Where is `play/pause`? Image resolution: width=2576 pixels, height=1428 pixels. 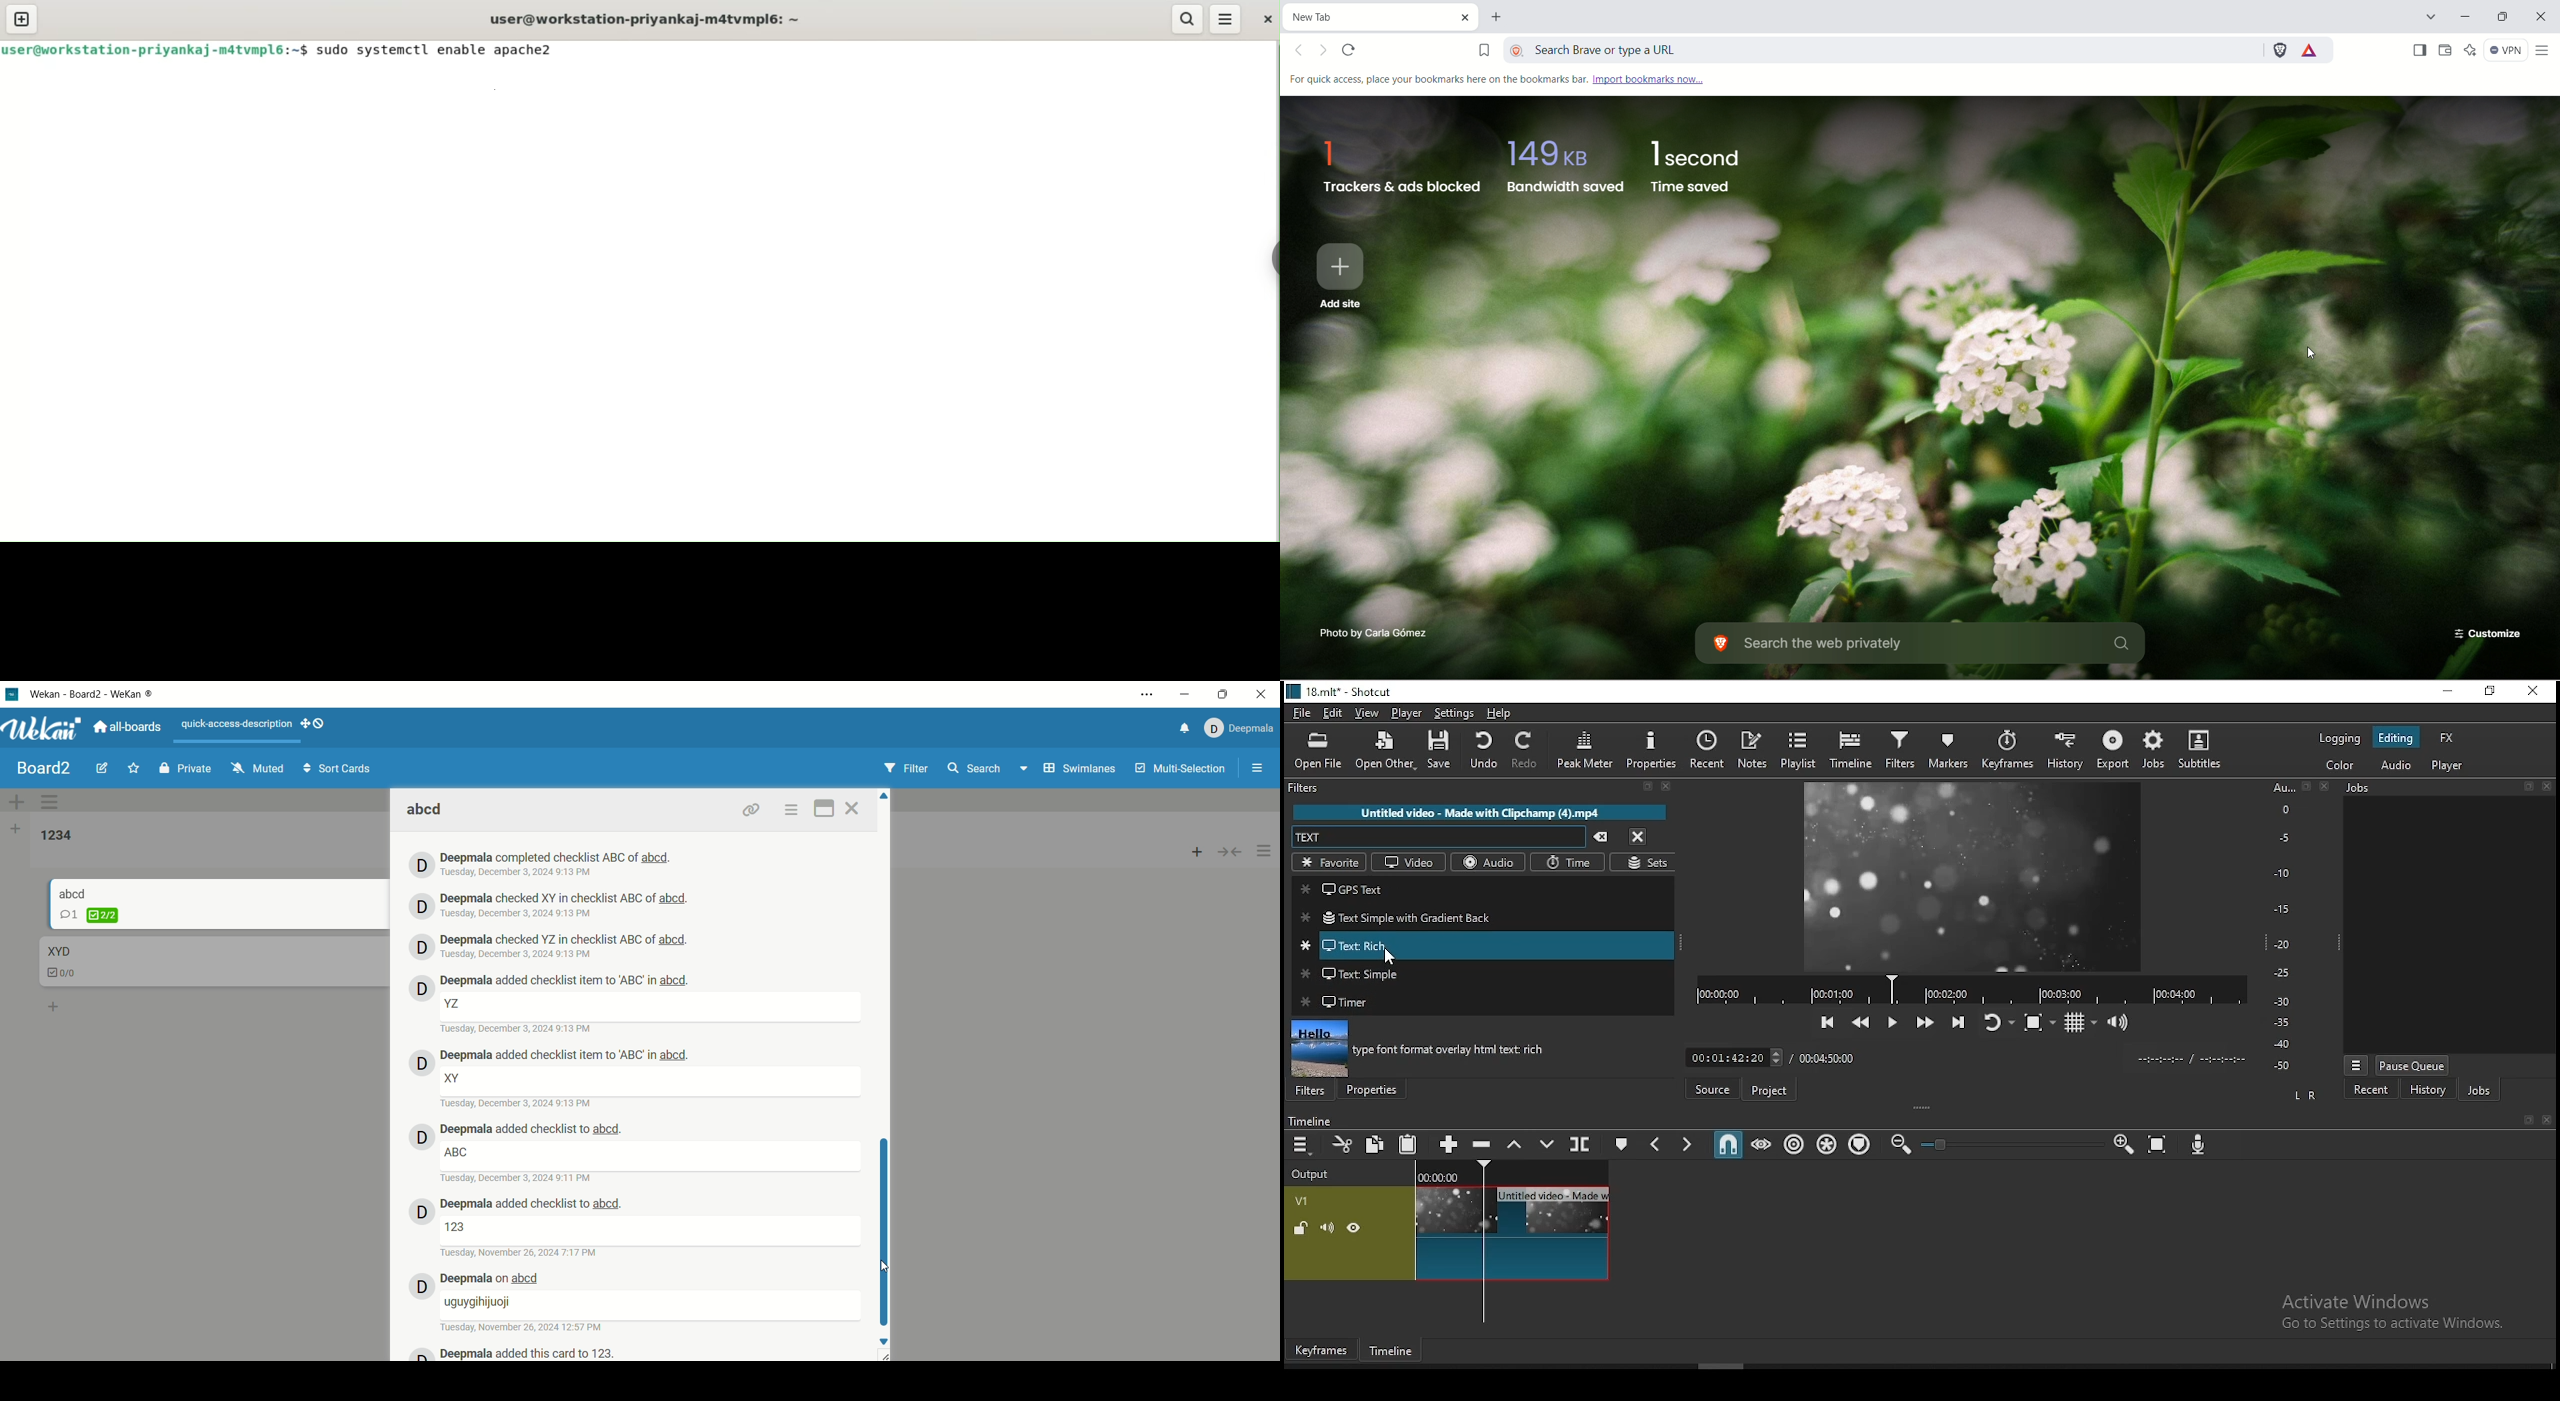 play/pause is located at coordinates (1894, 1023).